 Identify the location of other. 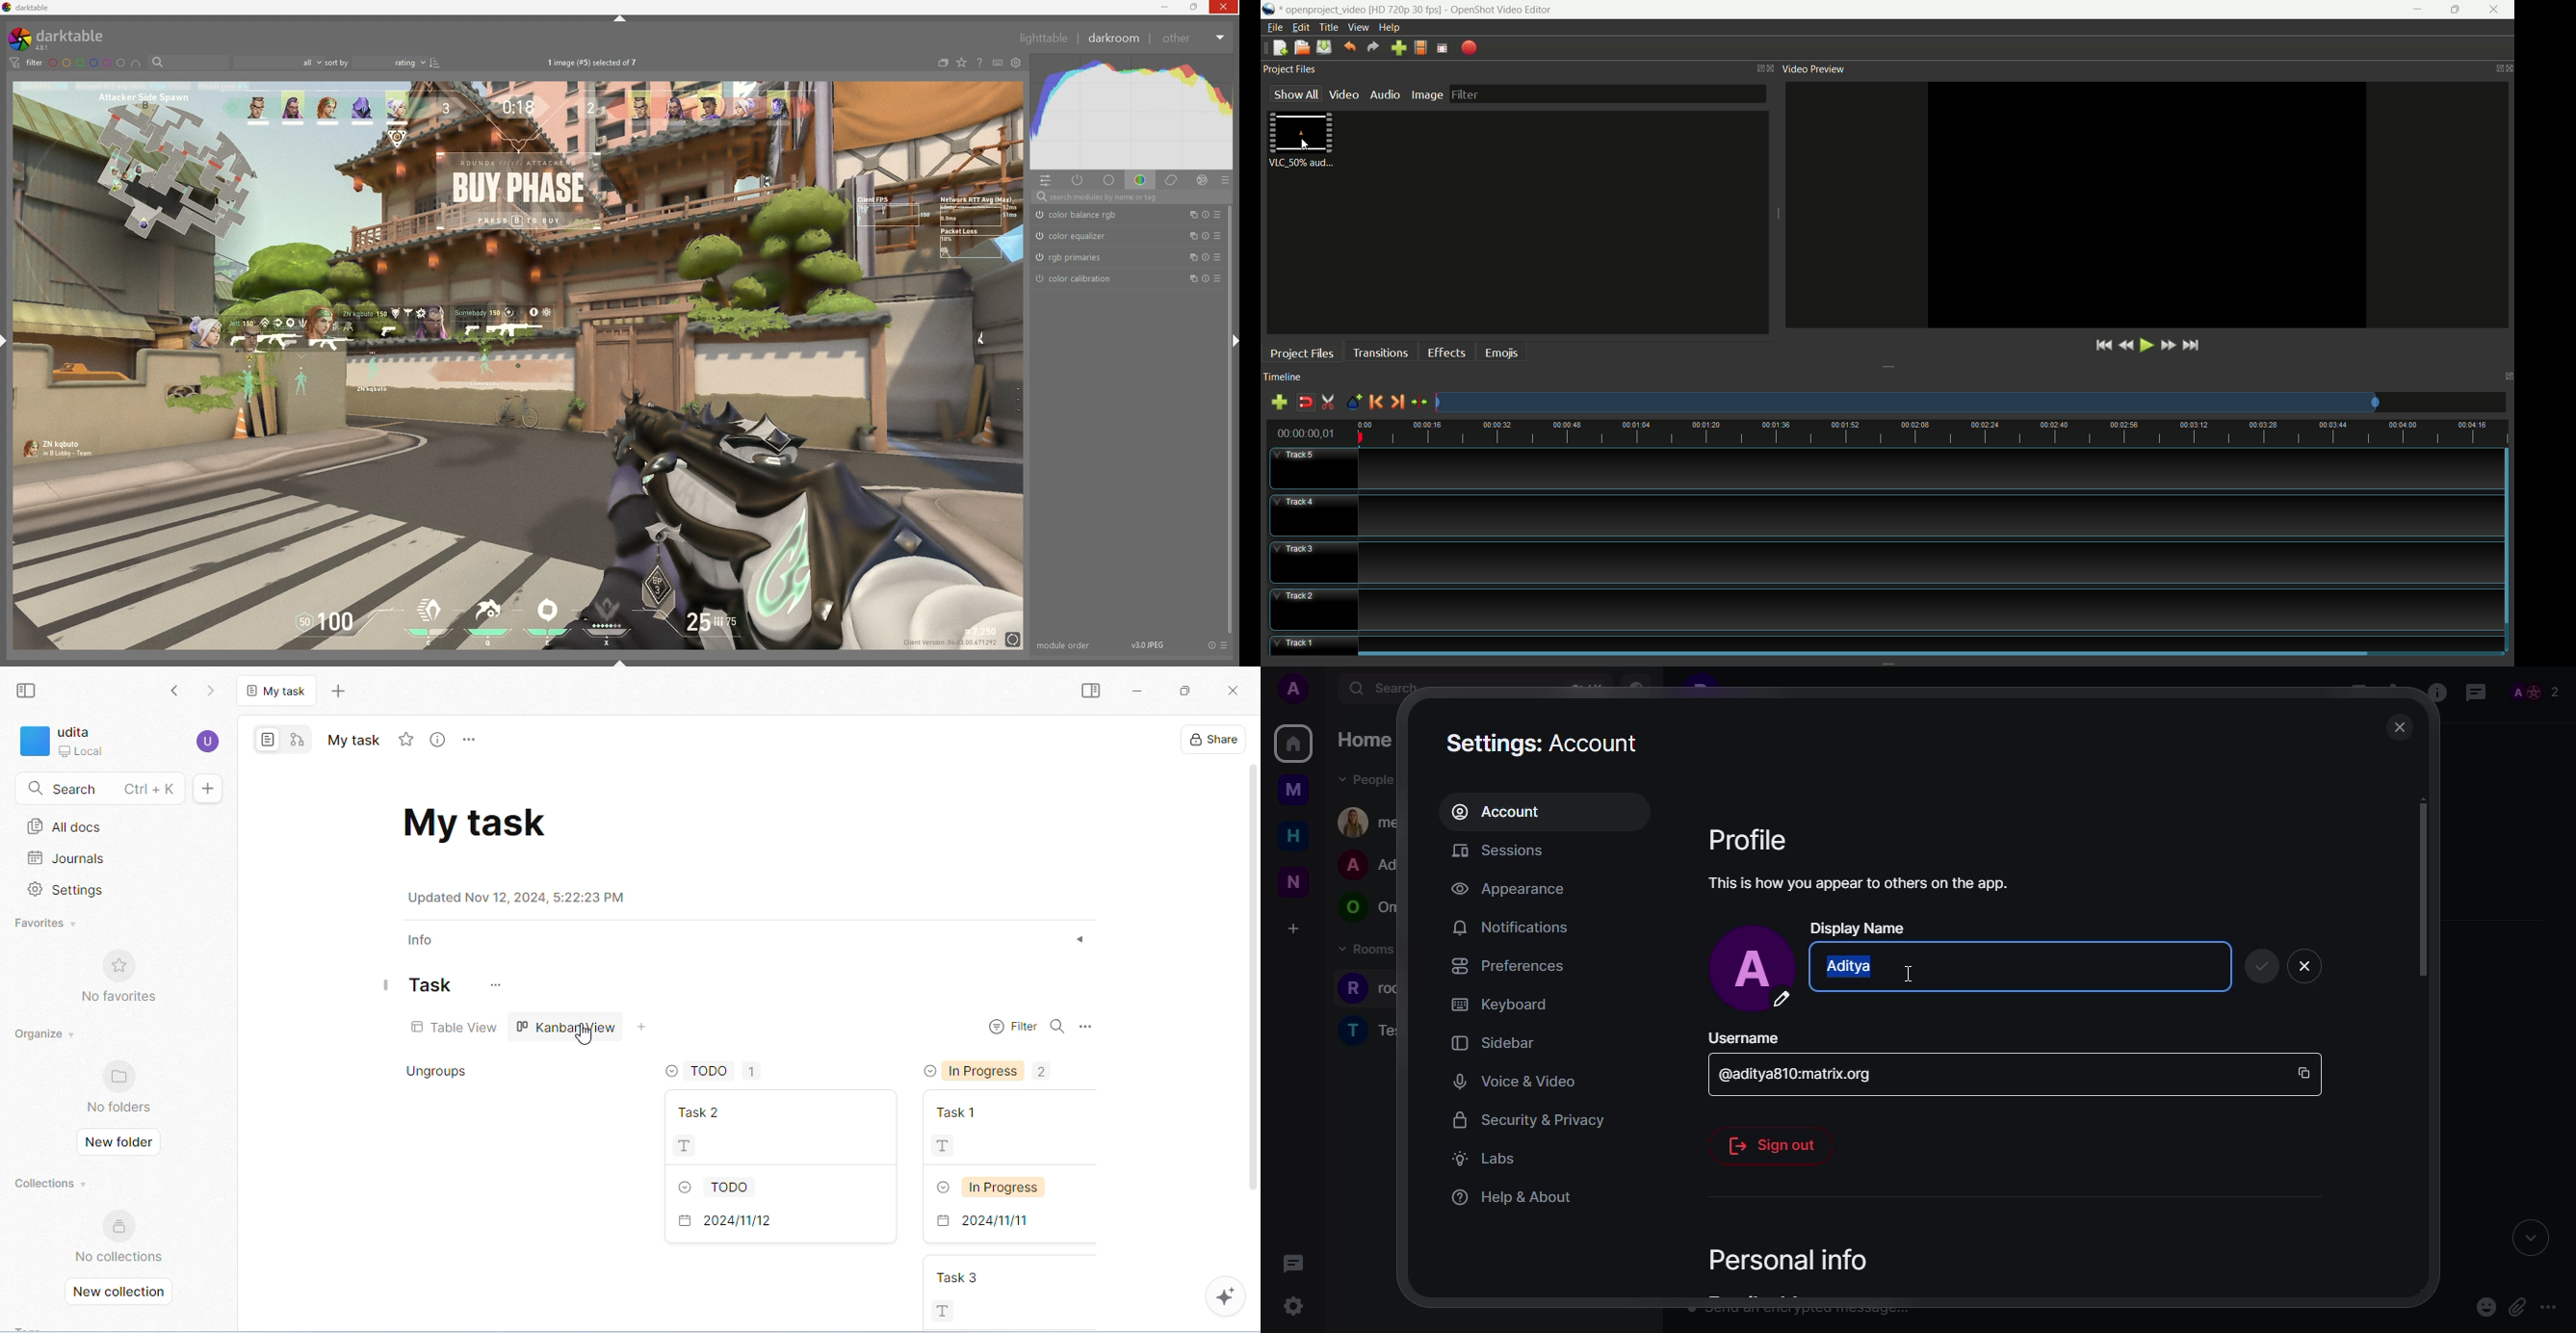
(1195, 38).